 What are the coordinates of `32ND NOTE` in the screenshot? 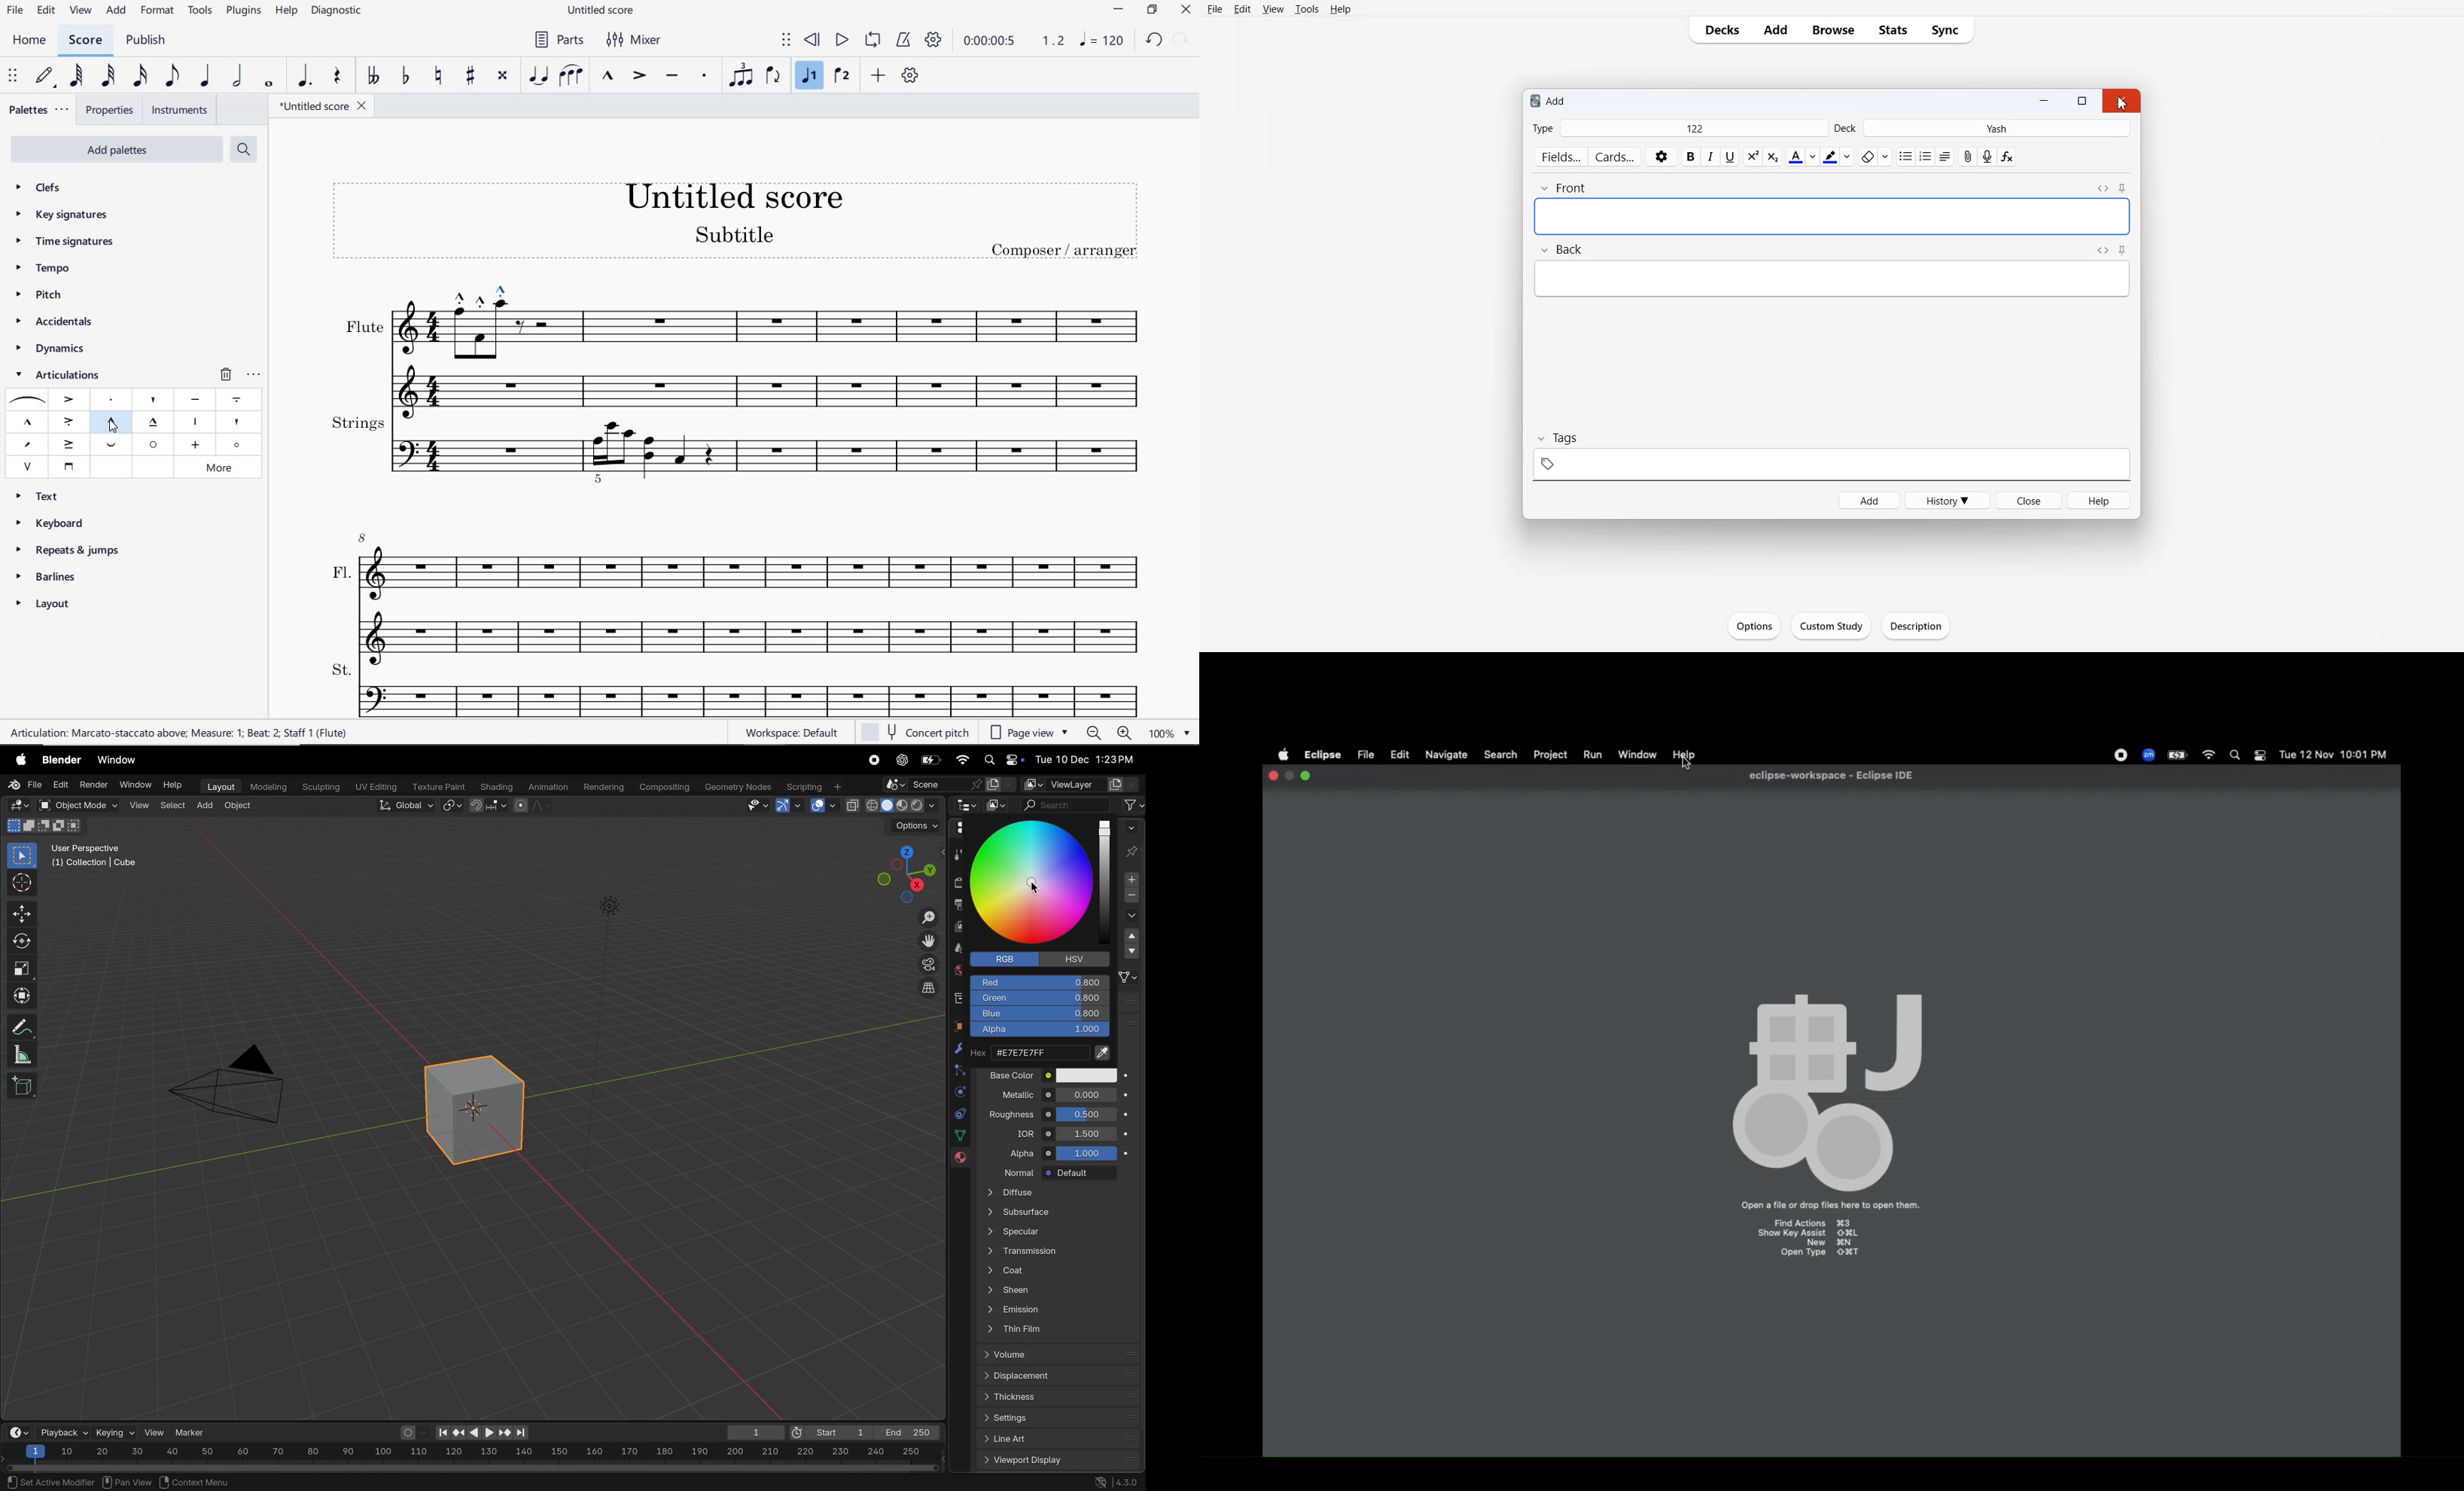 It's located at (106, 79).